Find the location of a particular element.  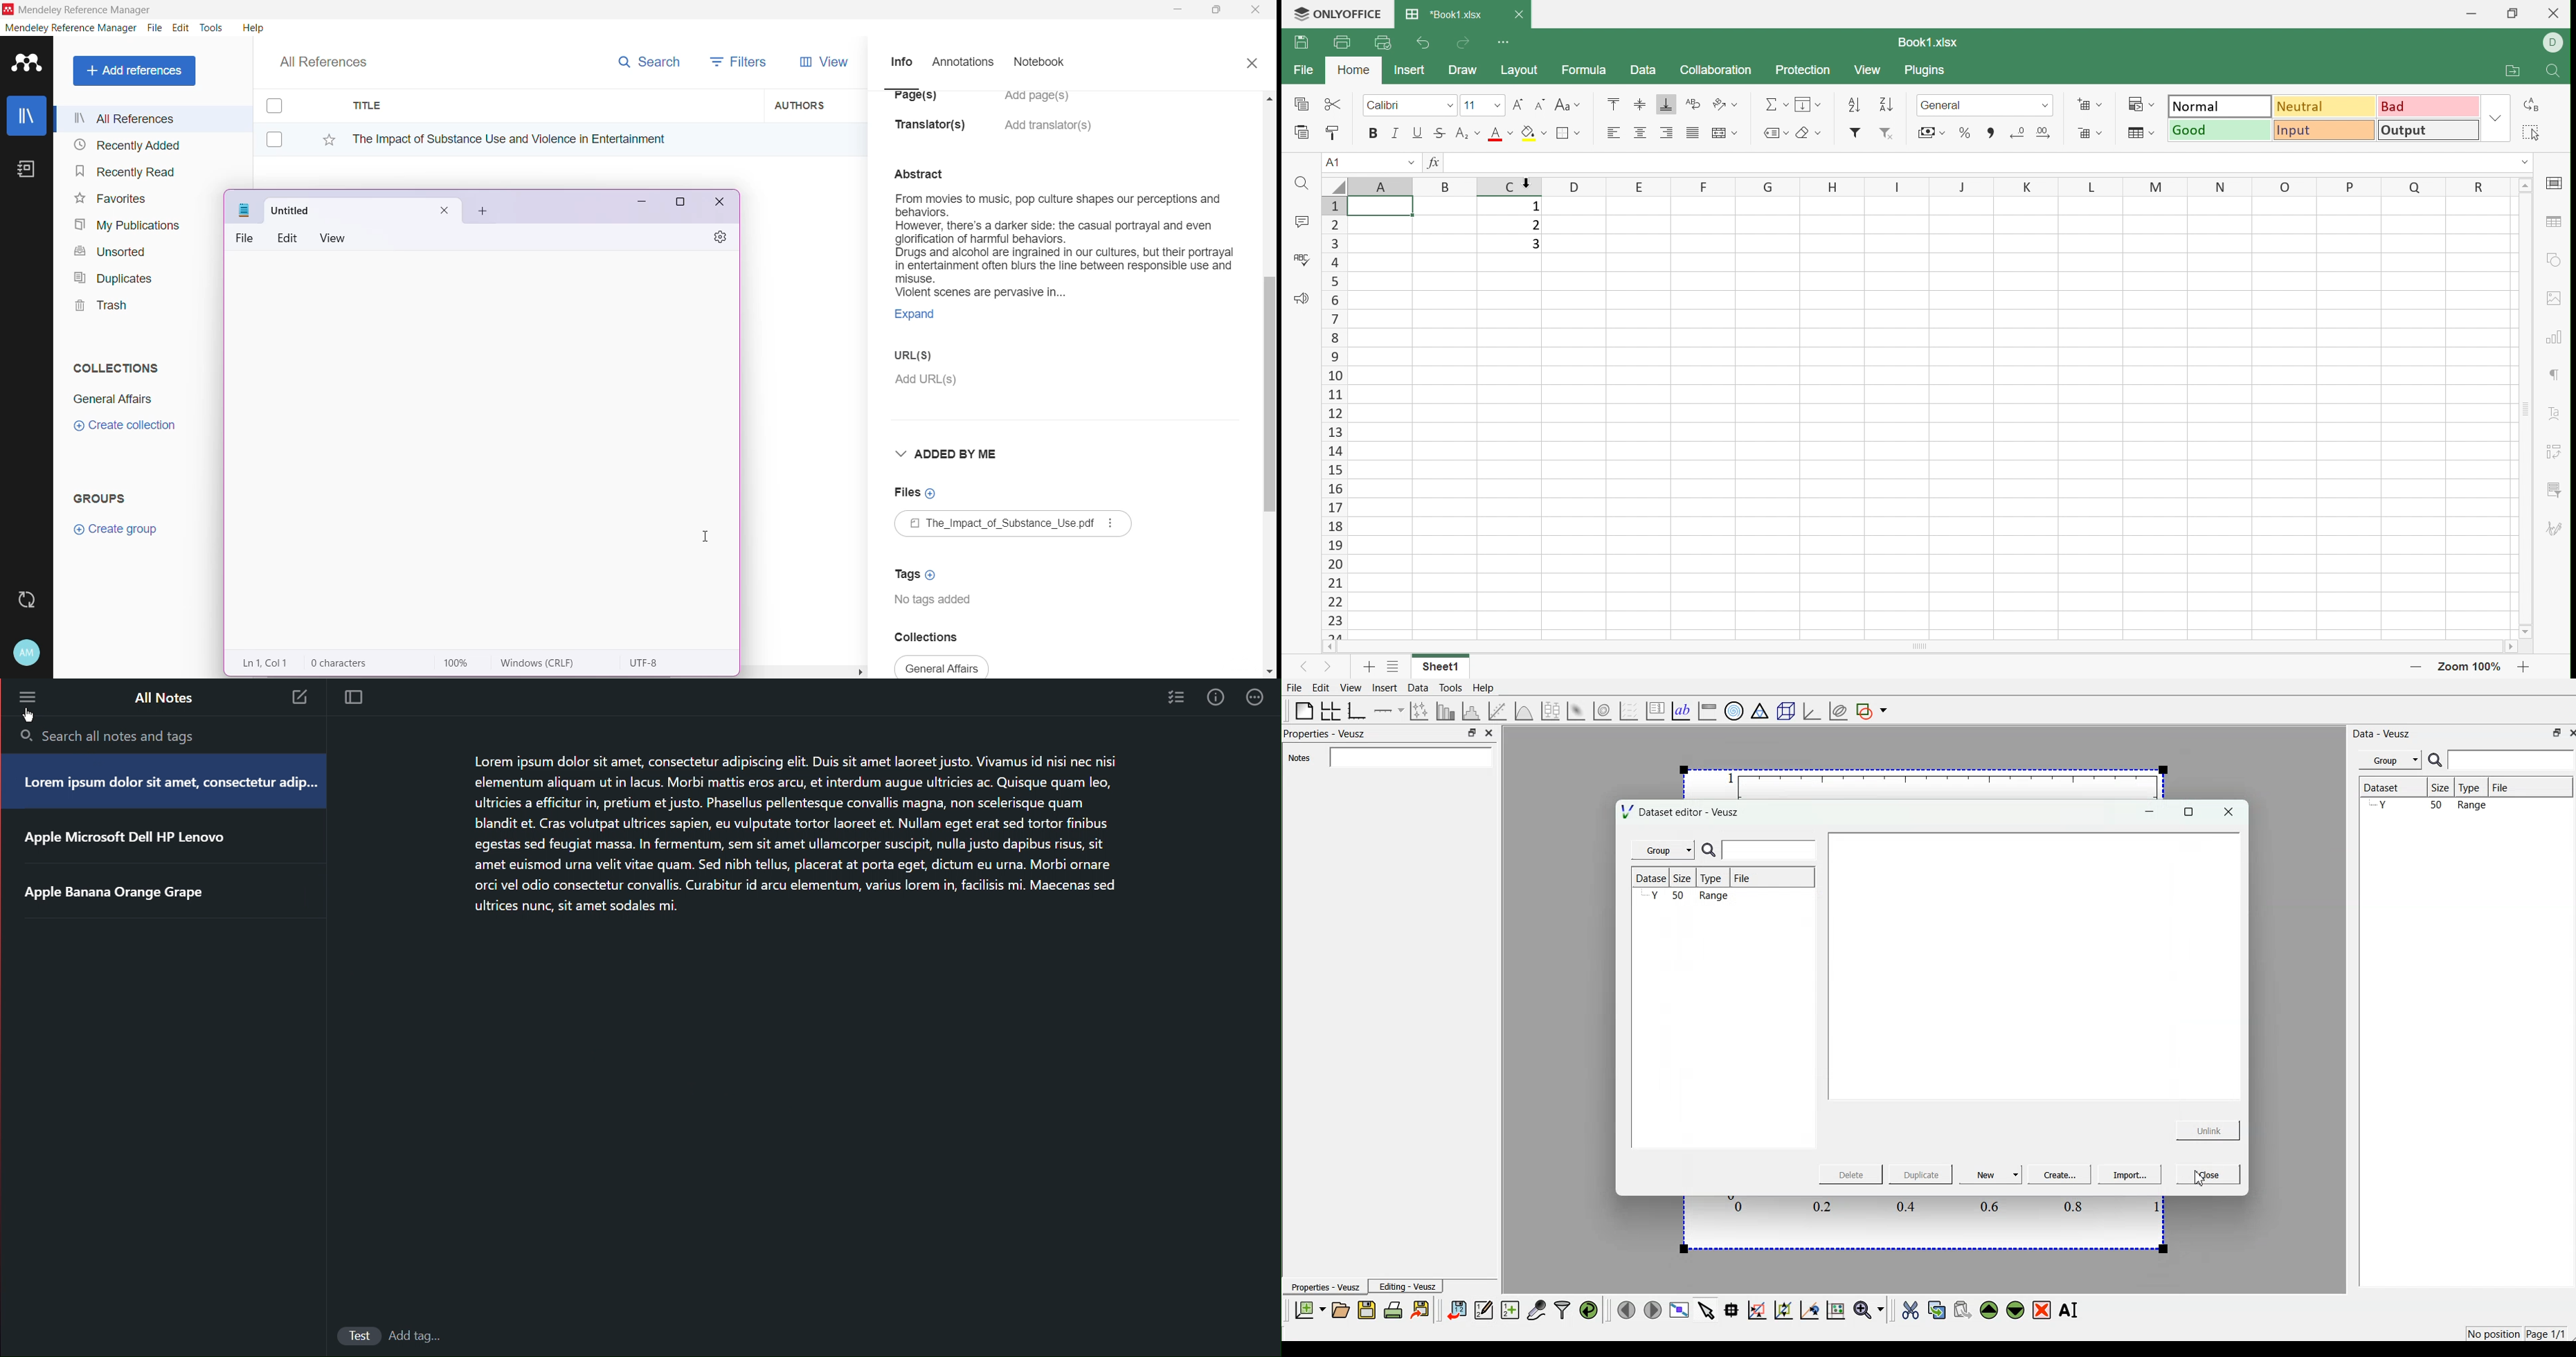

Edit is located at coordinates (289, 237).